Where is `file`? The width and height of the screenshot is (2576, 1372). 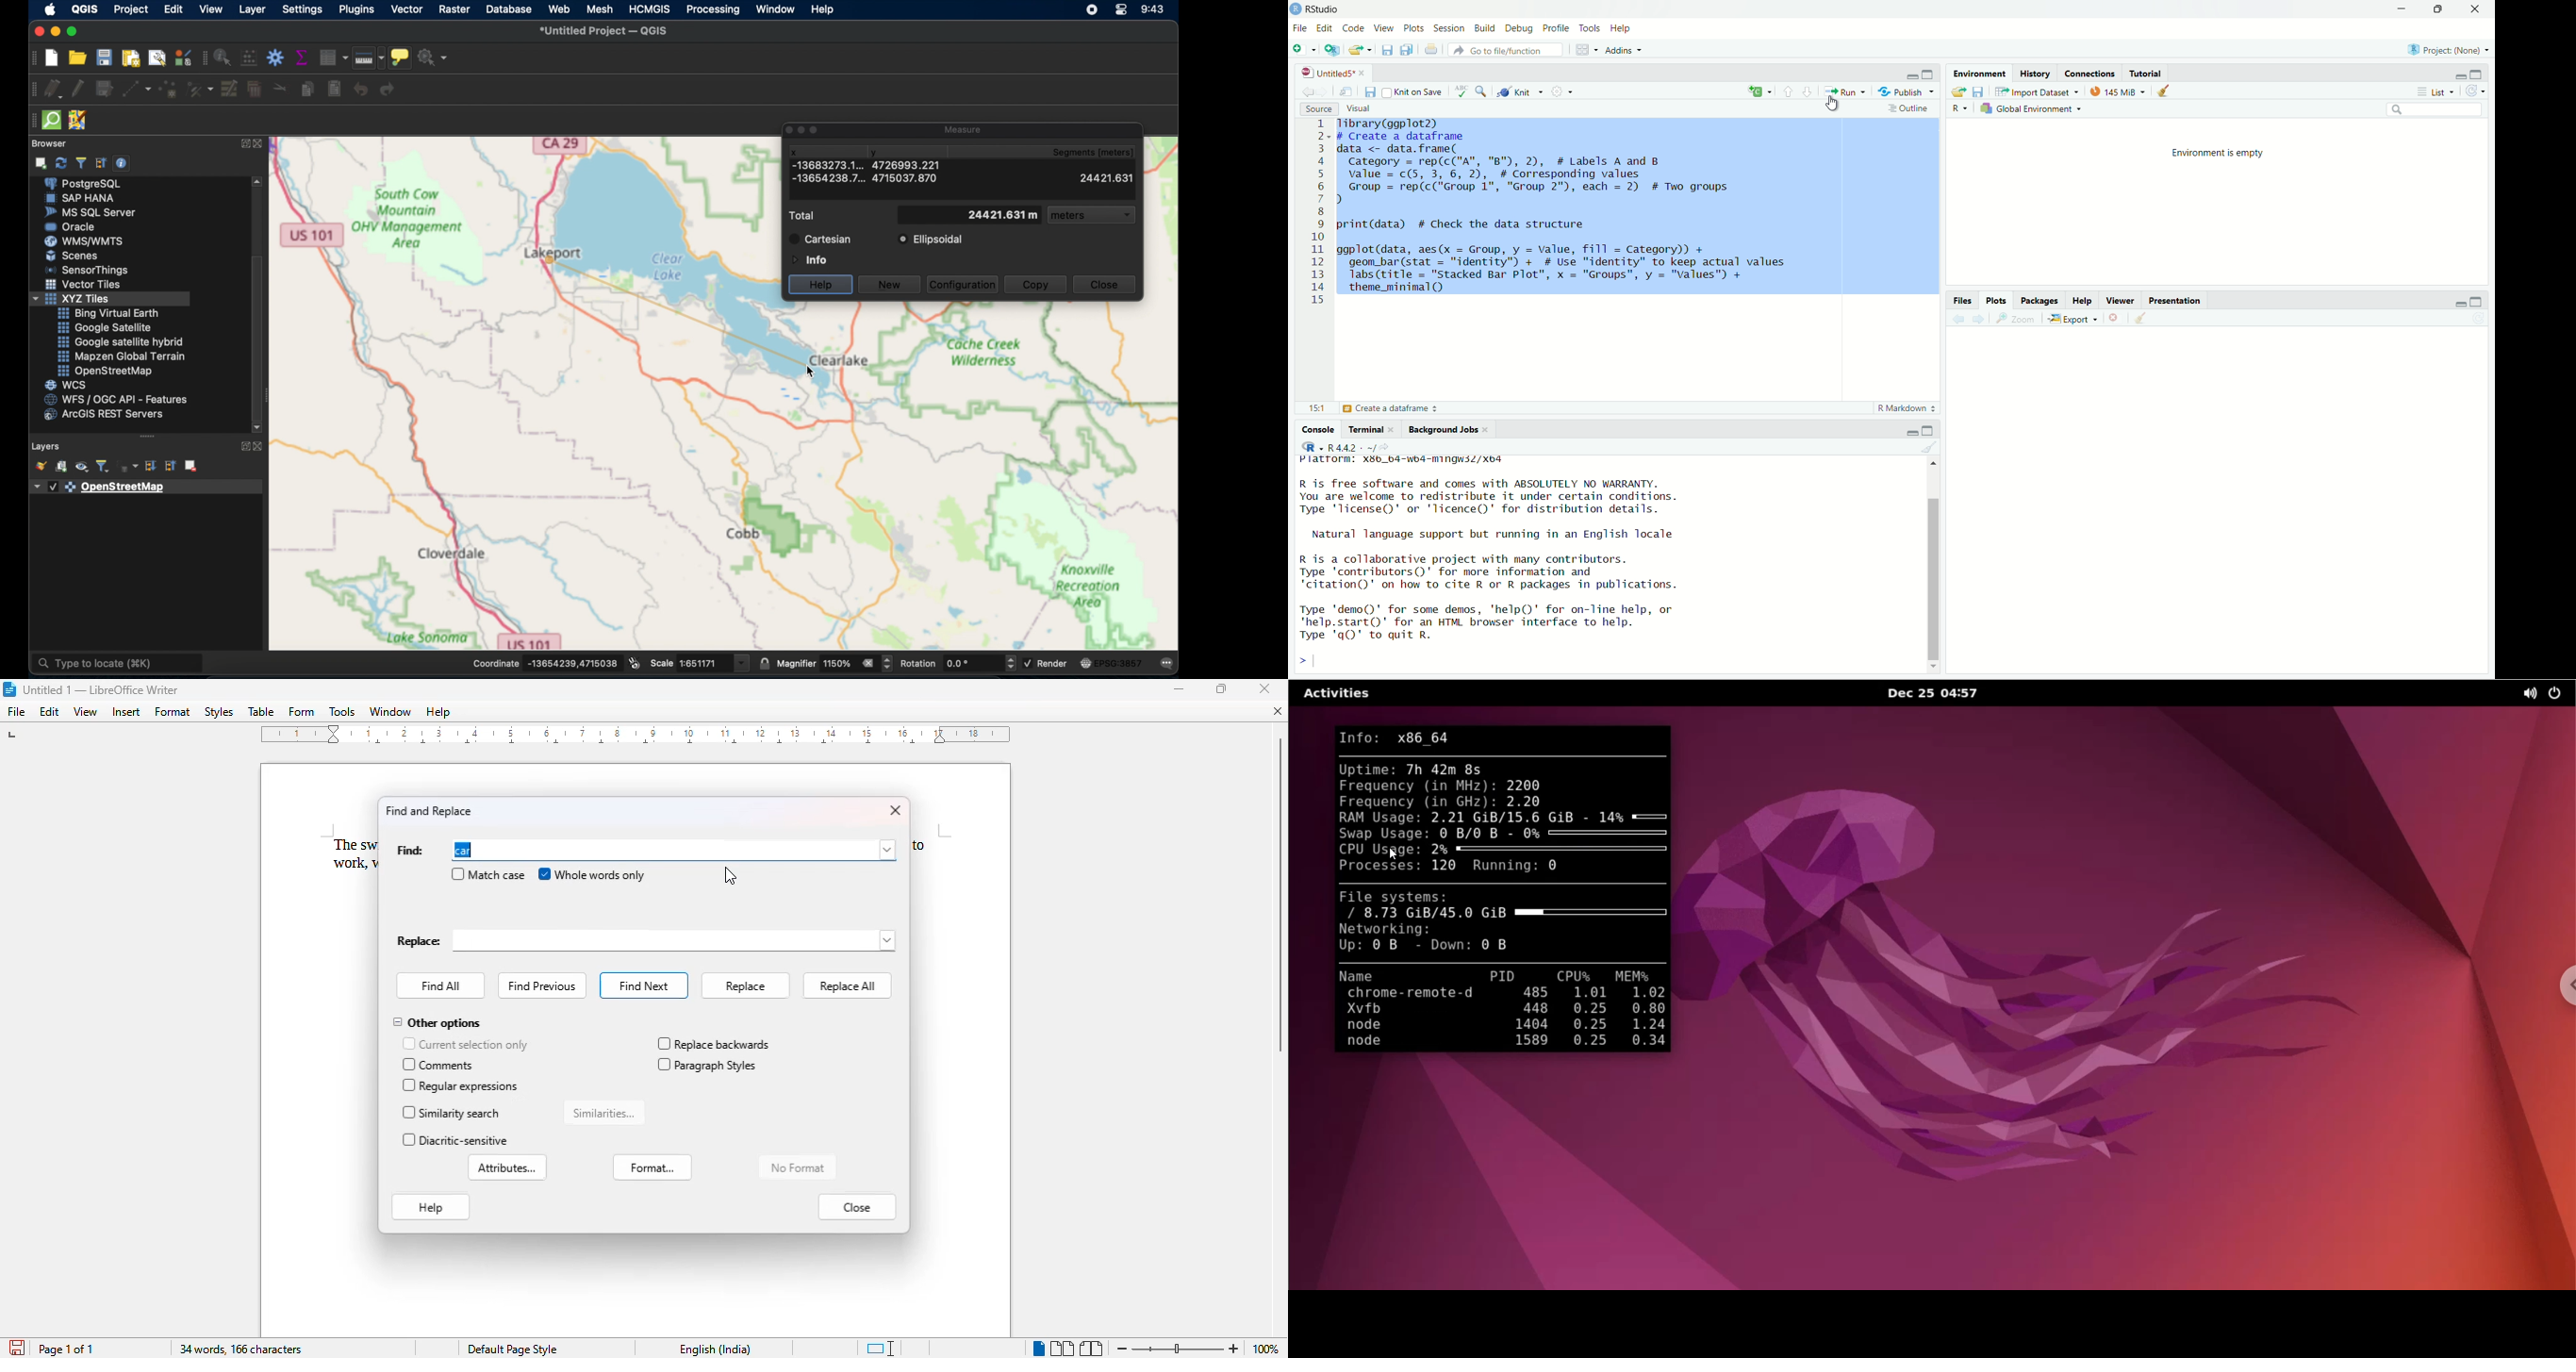 file is located at coordinates (17, 711).